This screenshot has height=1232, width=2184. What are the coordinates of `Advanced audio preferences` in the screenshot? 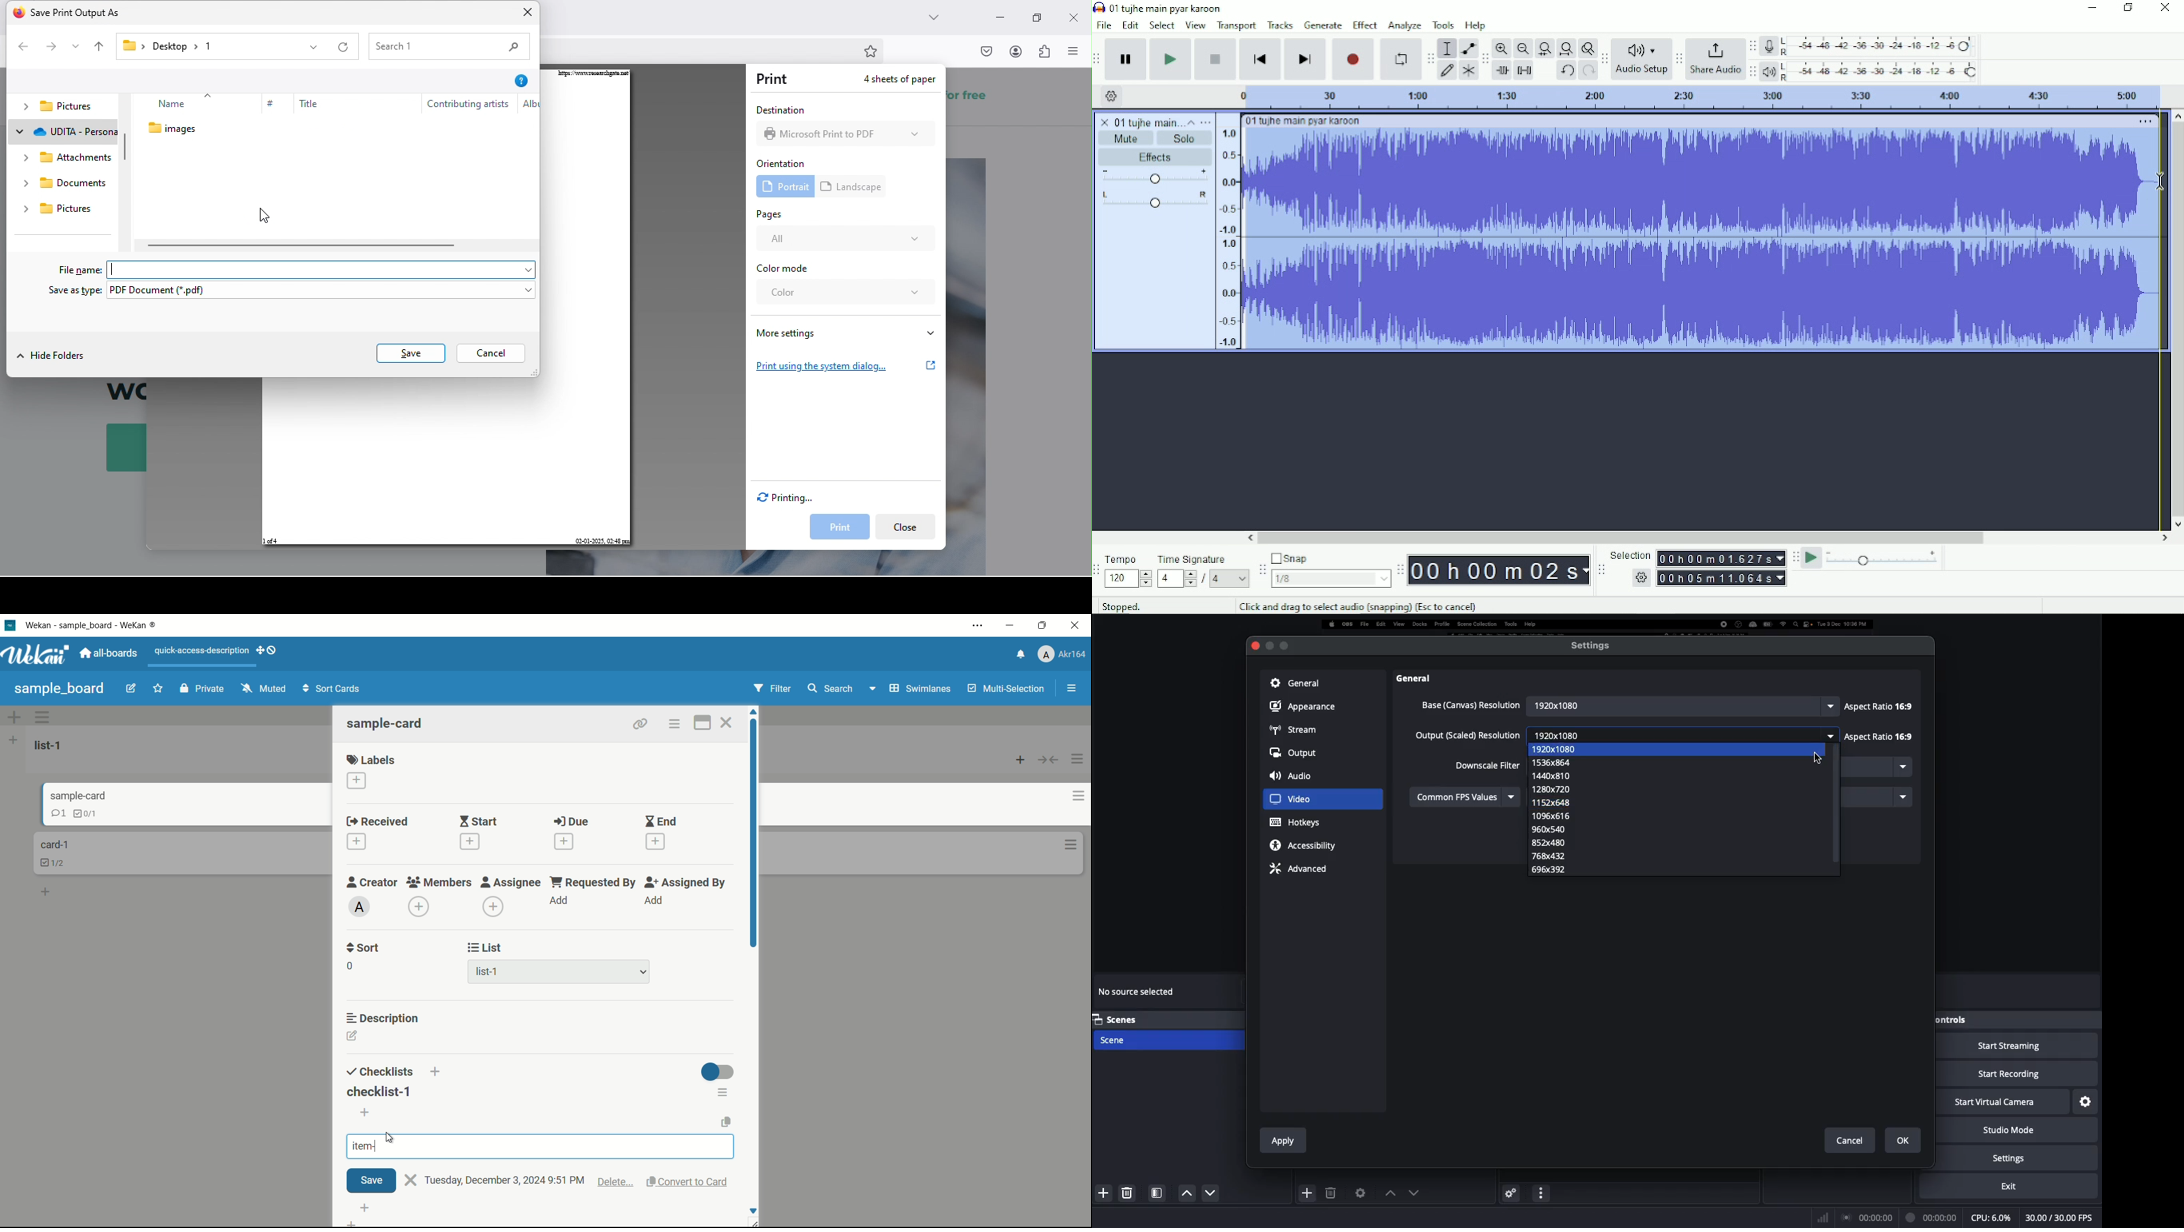 It's located at (1511, 1192).